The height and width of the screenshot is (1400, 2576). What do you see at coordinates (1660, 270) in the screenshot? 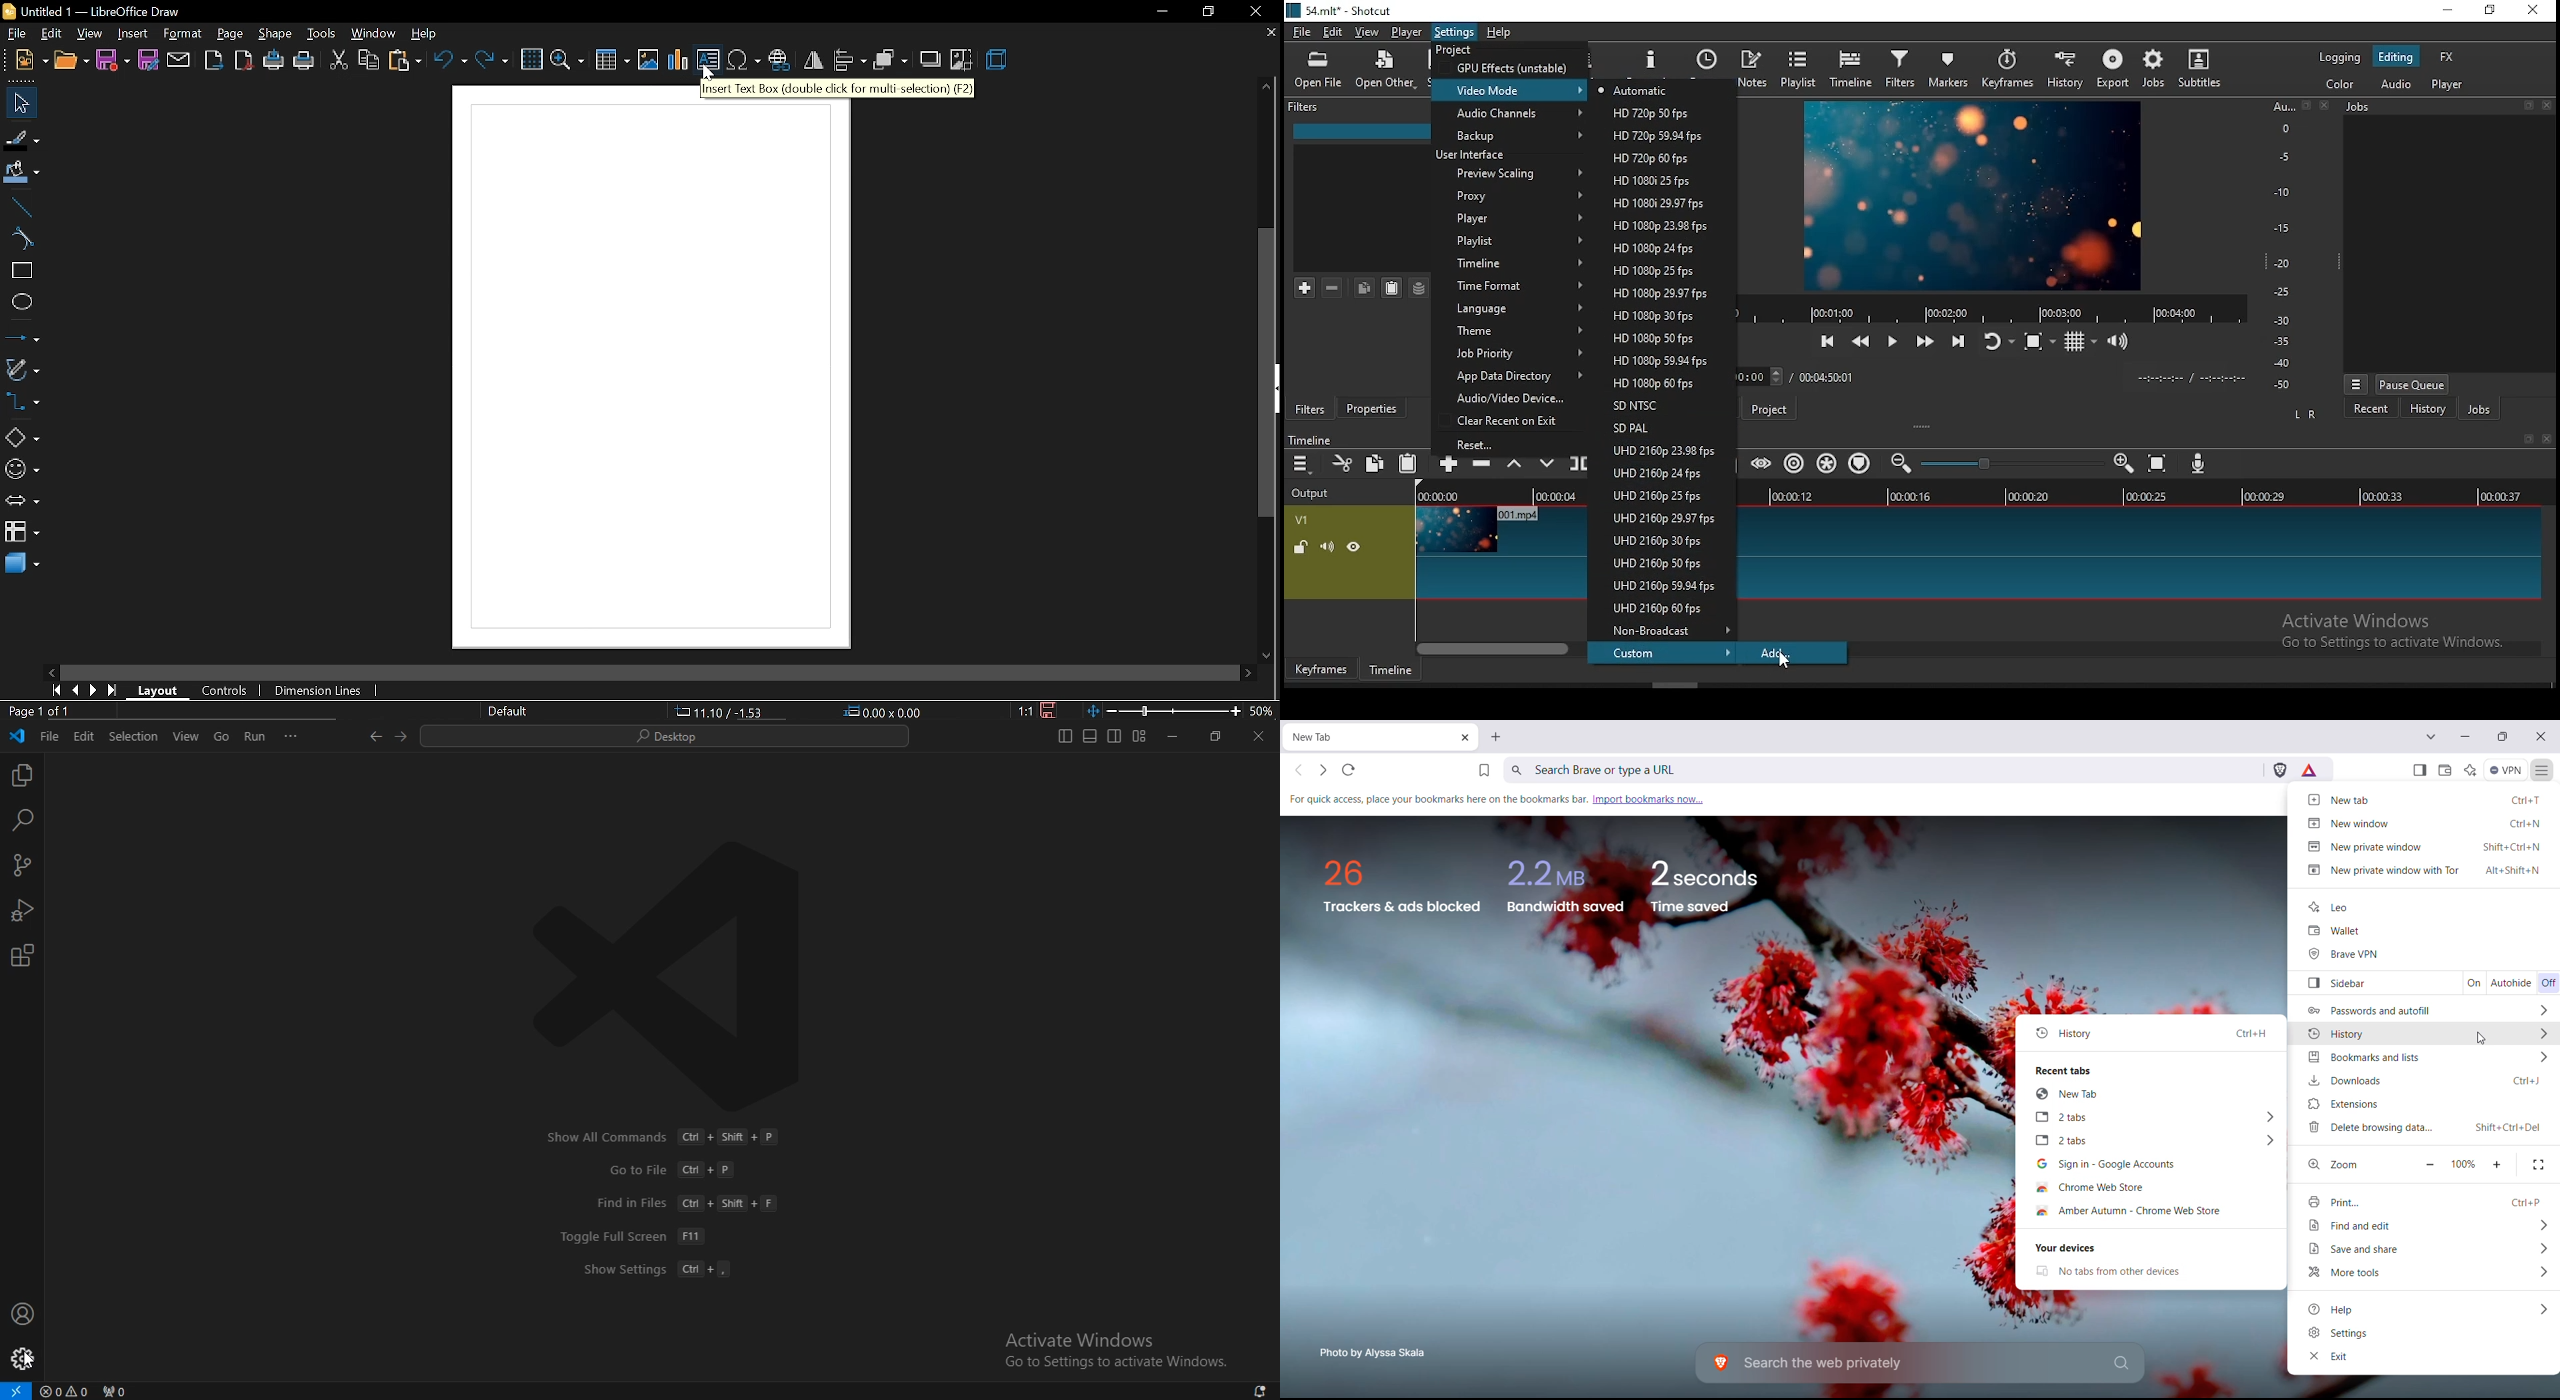
I see `resolution option` at bounding box center [1660, 270].